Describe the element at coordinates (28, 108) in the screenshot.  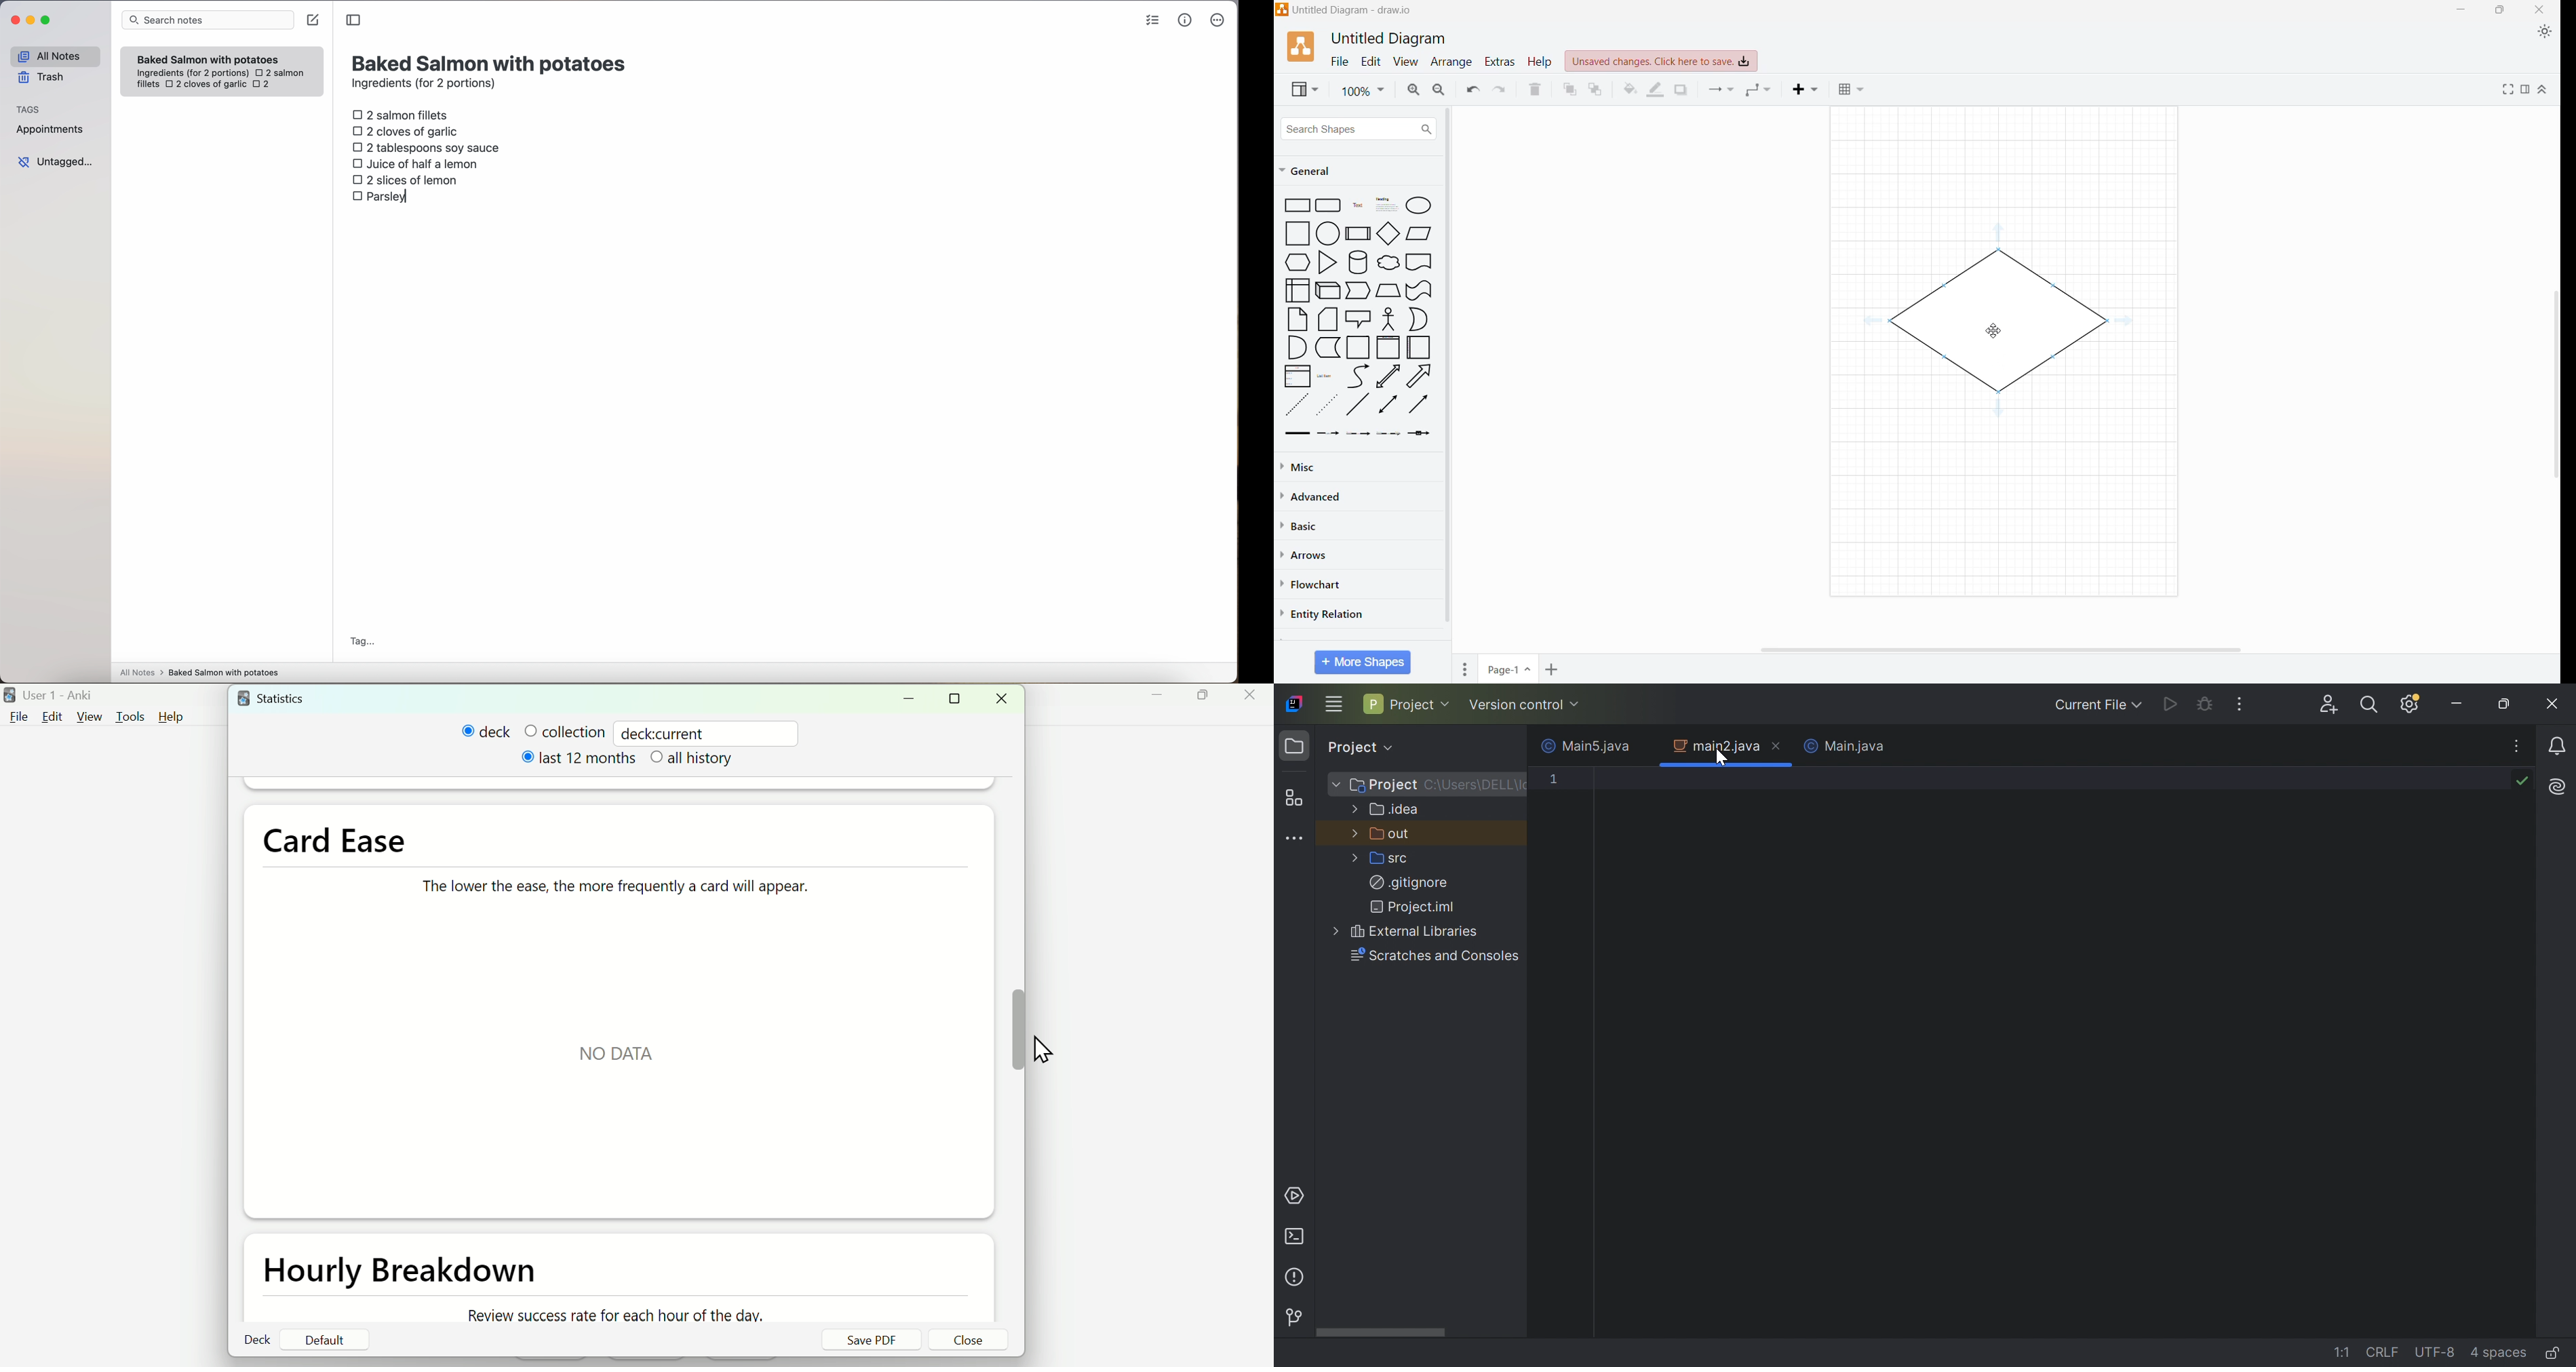
I see `tags` at that location.